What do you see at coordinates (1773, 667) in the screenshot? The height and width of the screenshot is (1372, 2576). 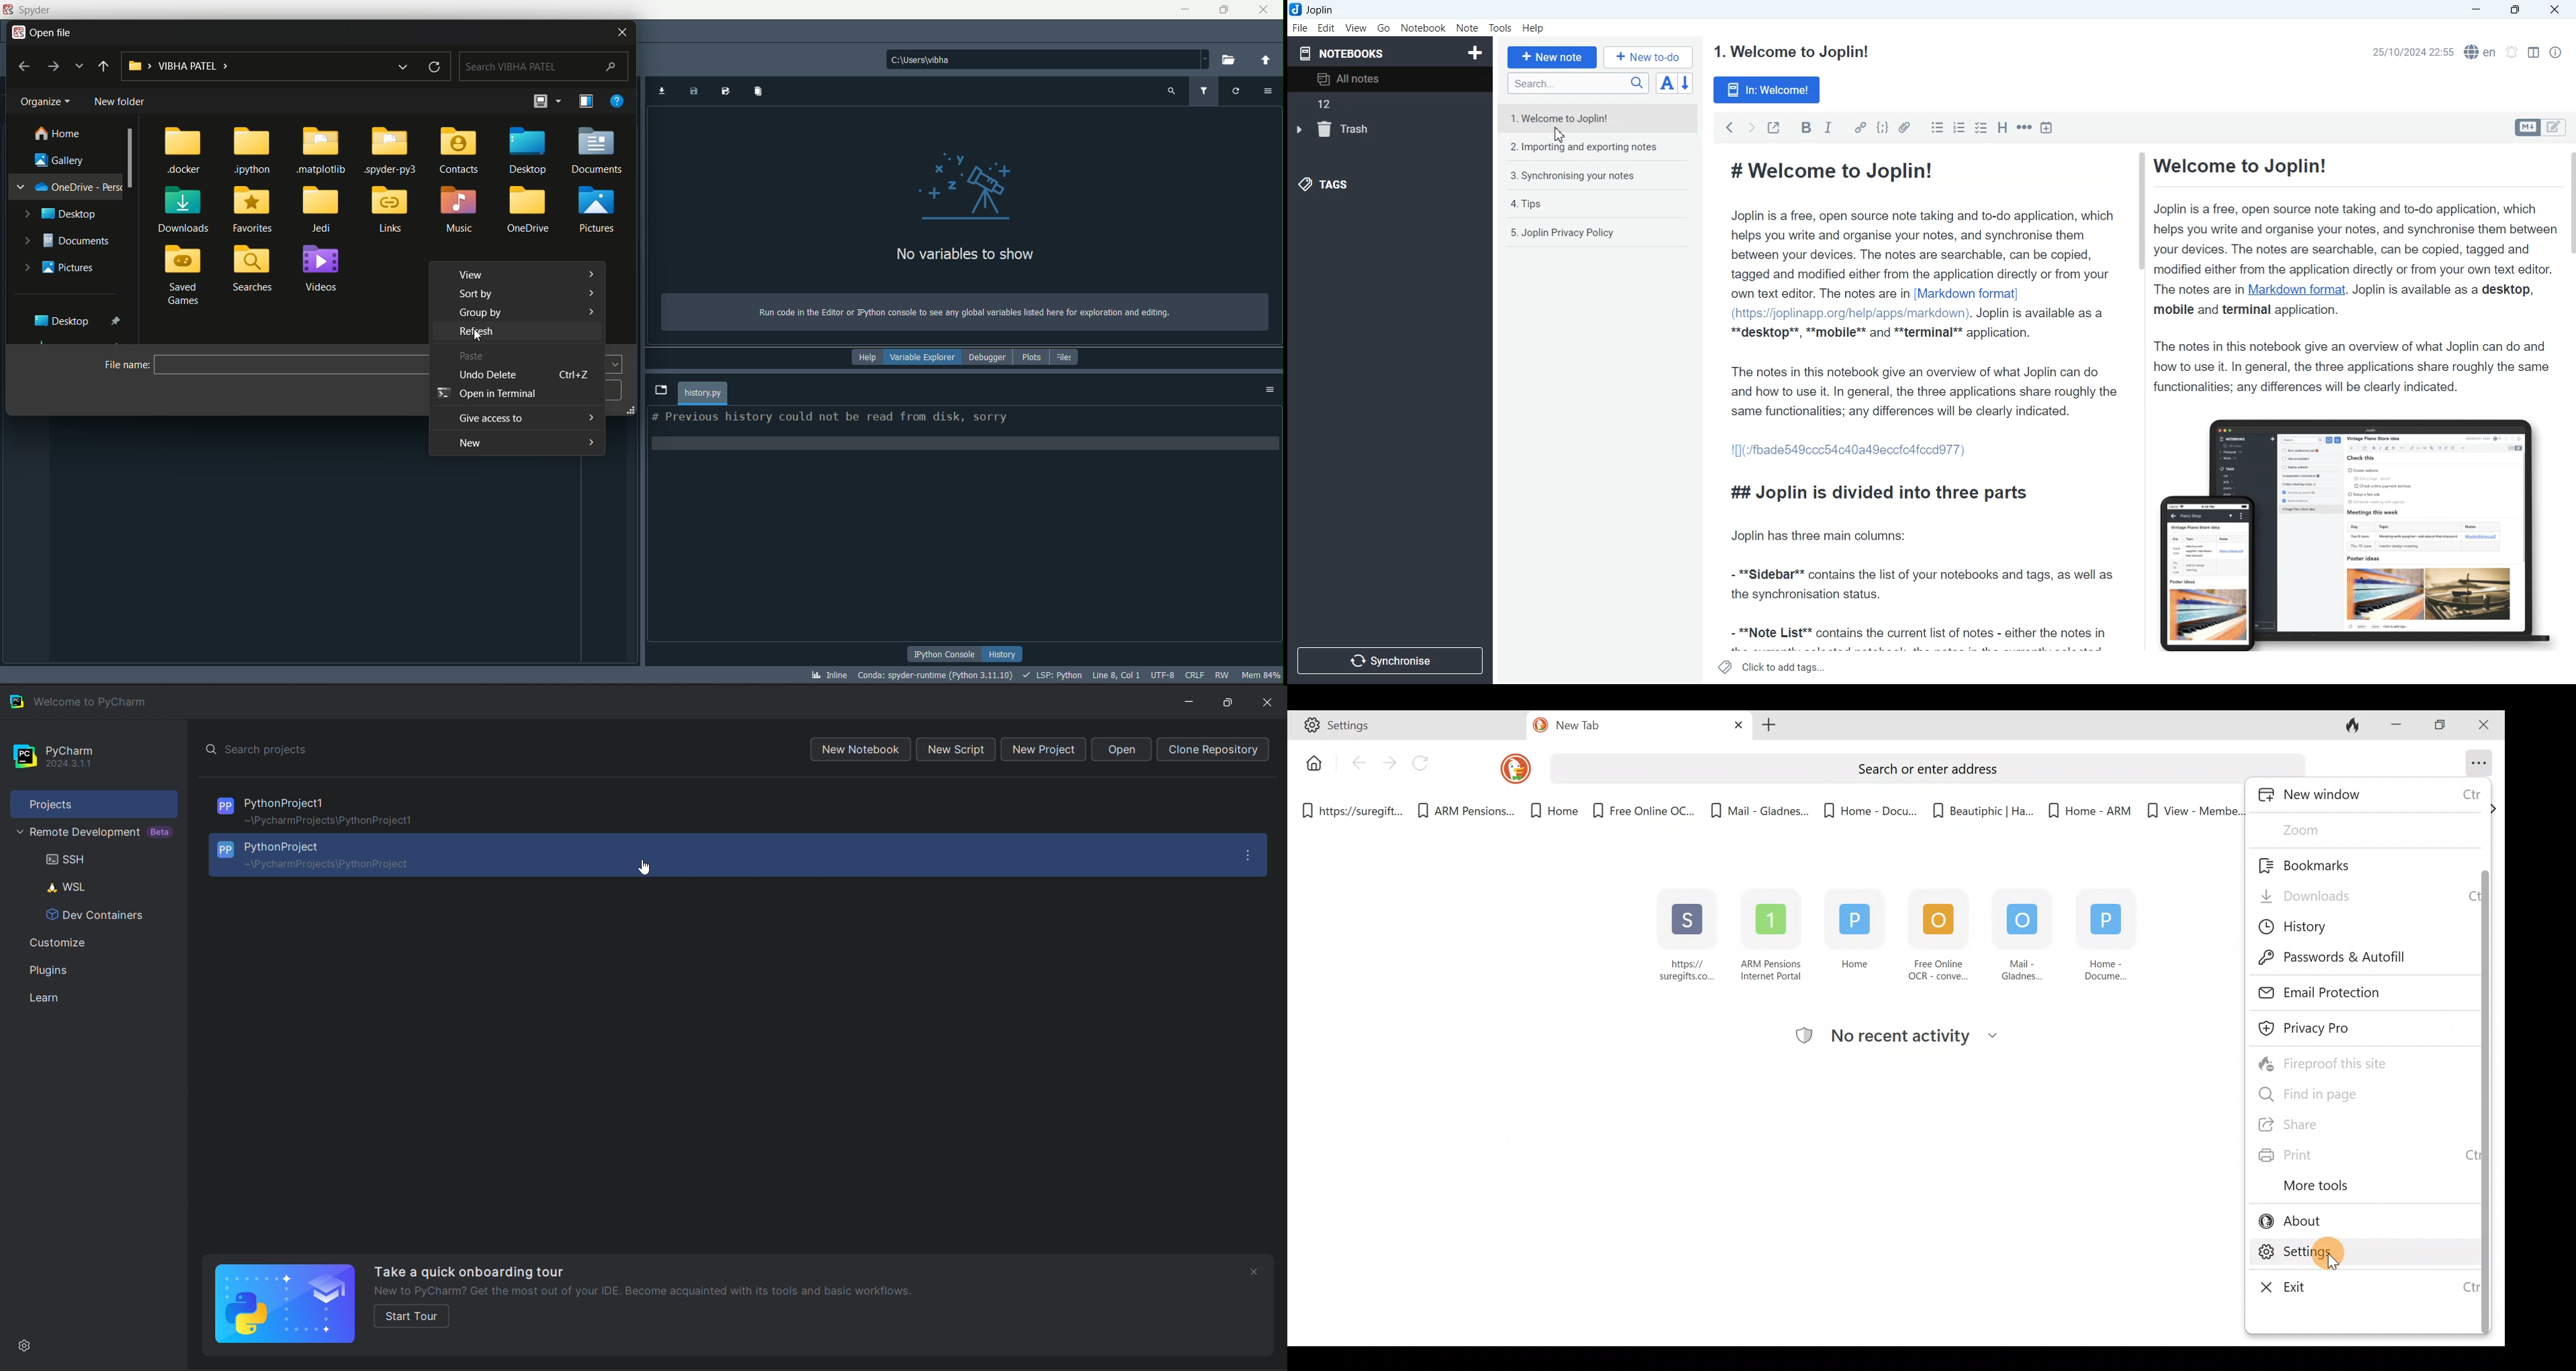 I see `Click to add tags` at bounding box center [1773, 667].